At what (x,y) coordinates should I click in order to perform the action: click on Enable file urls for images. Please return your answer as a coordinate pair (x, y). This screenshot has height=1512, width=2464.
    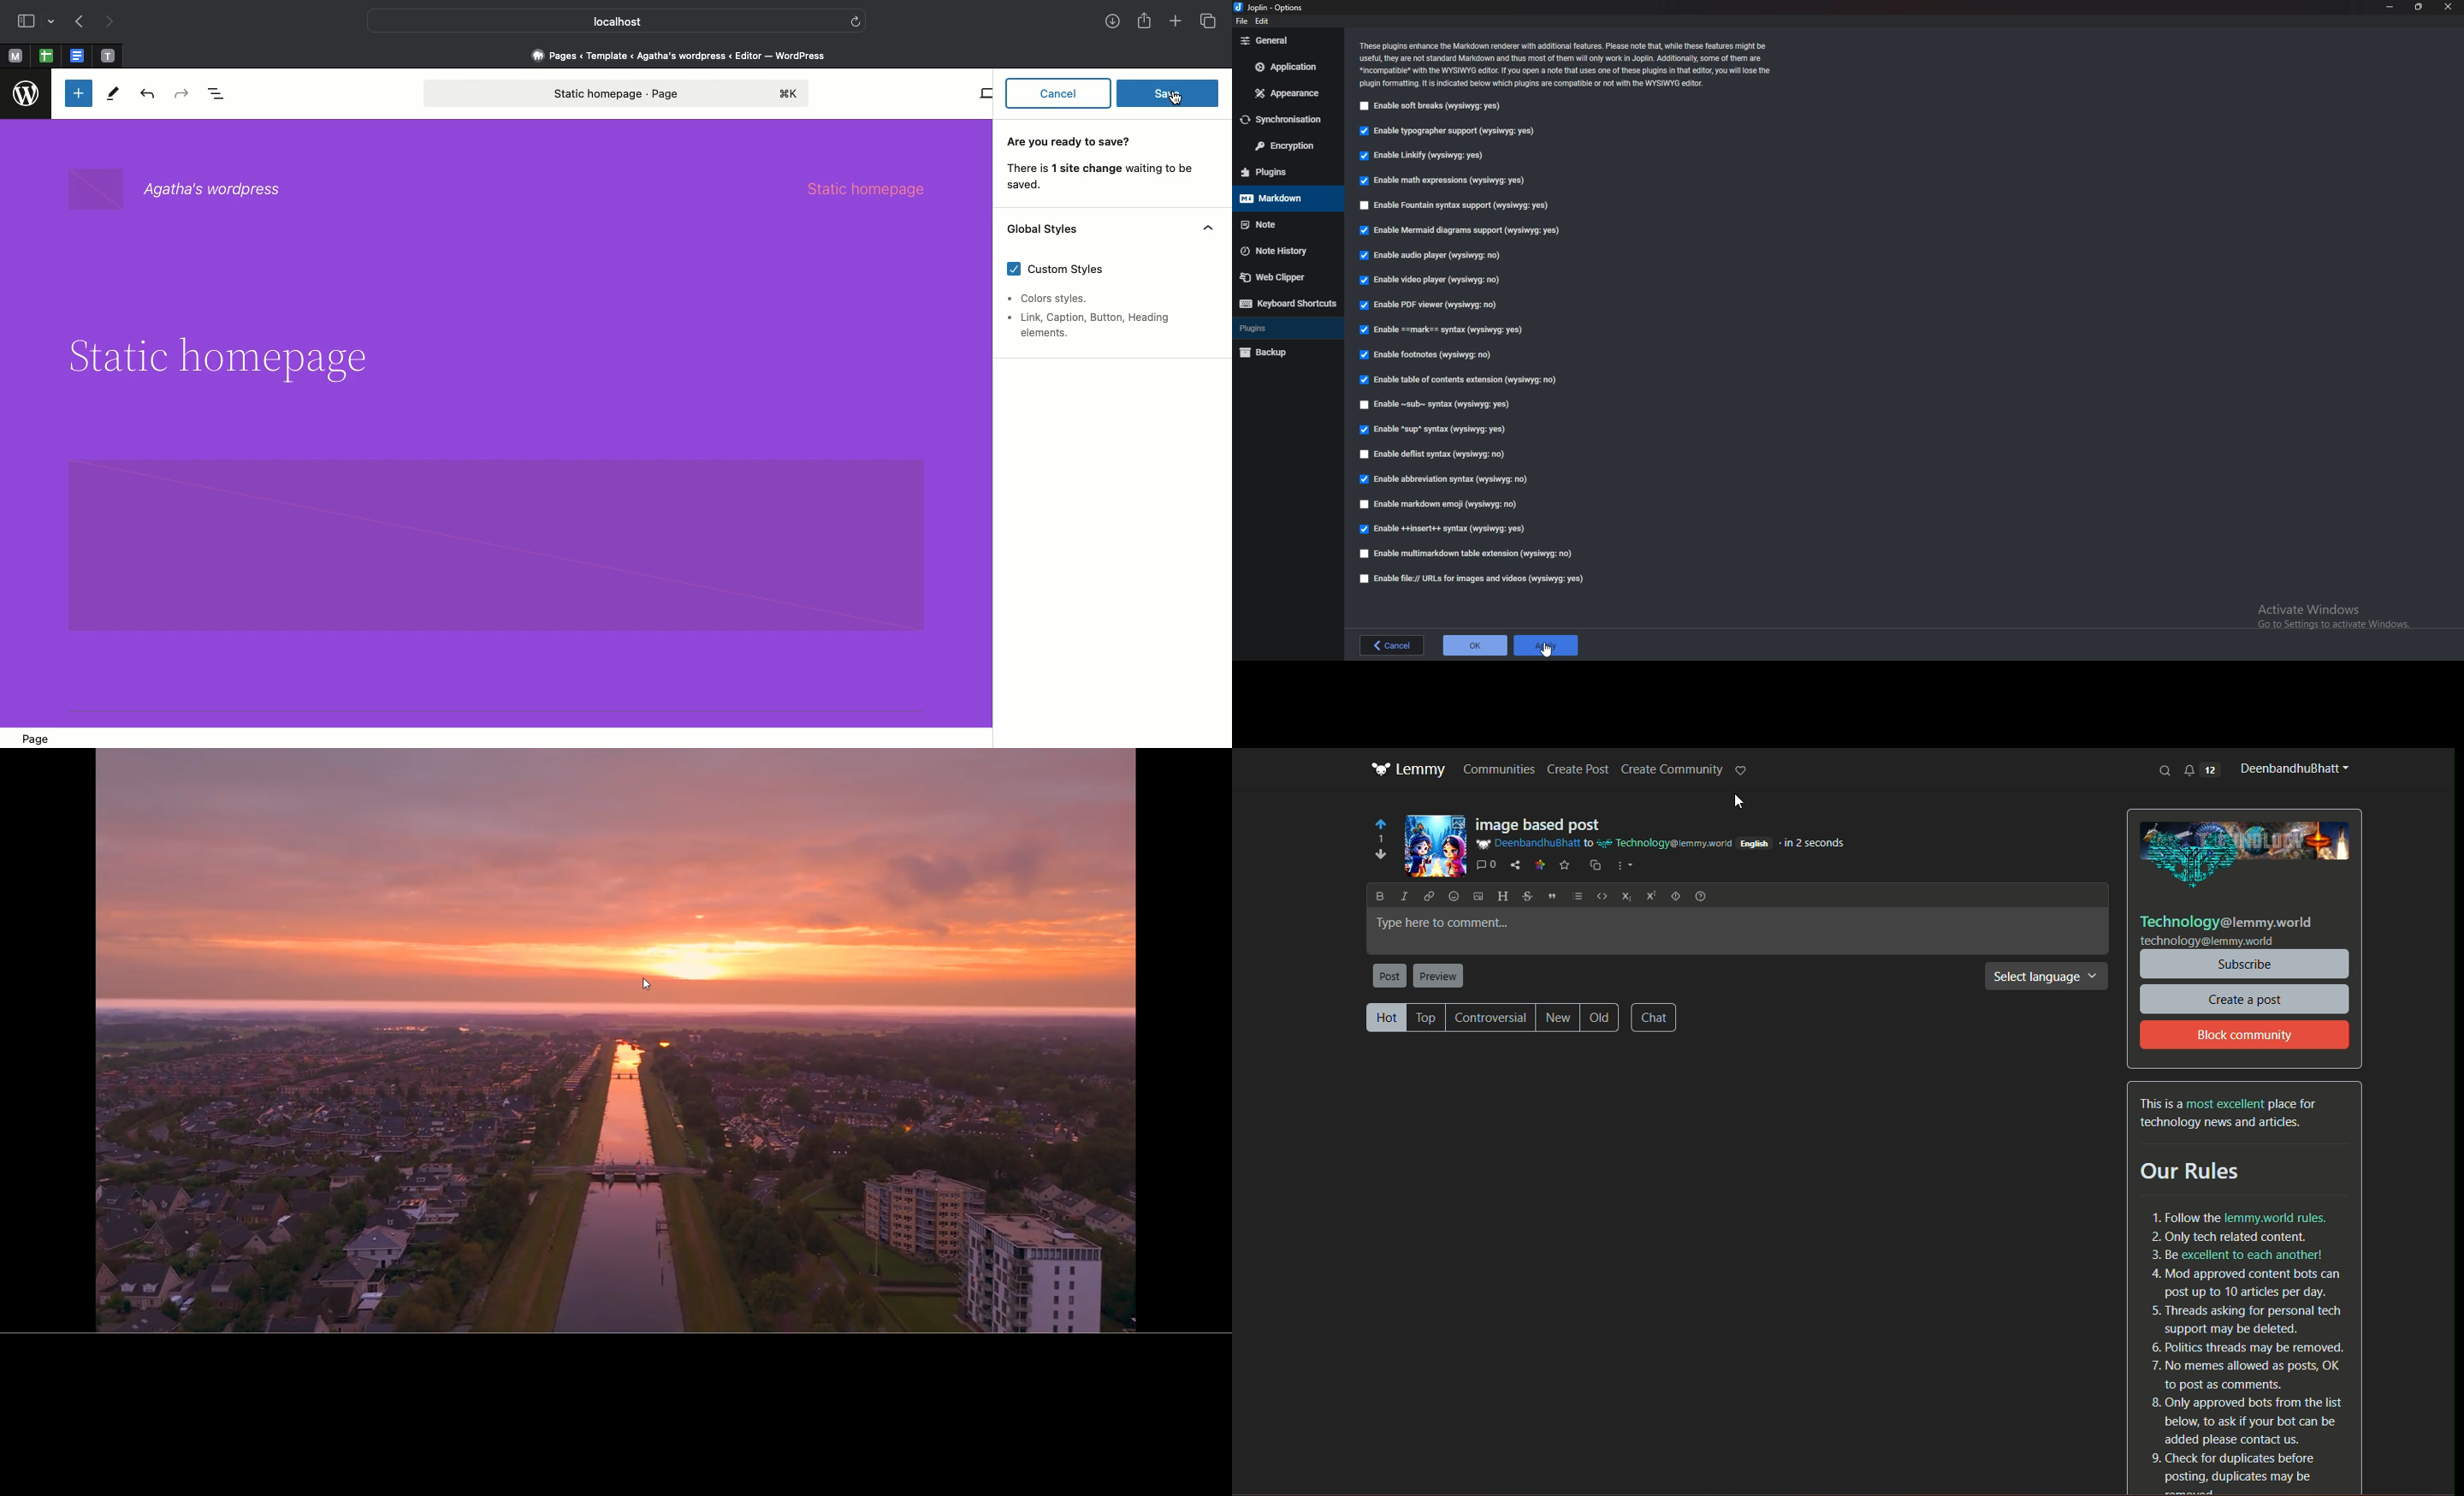
    Looking at the image, I should click on (1477, 579).